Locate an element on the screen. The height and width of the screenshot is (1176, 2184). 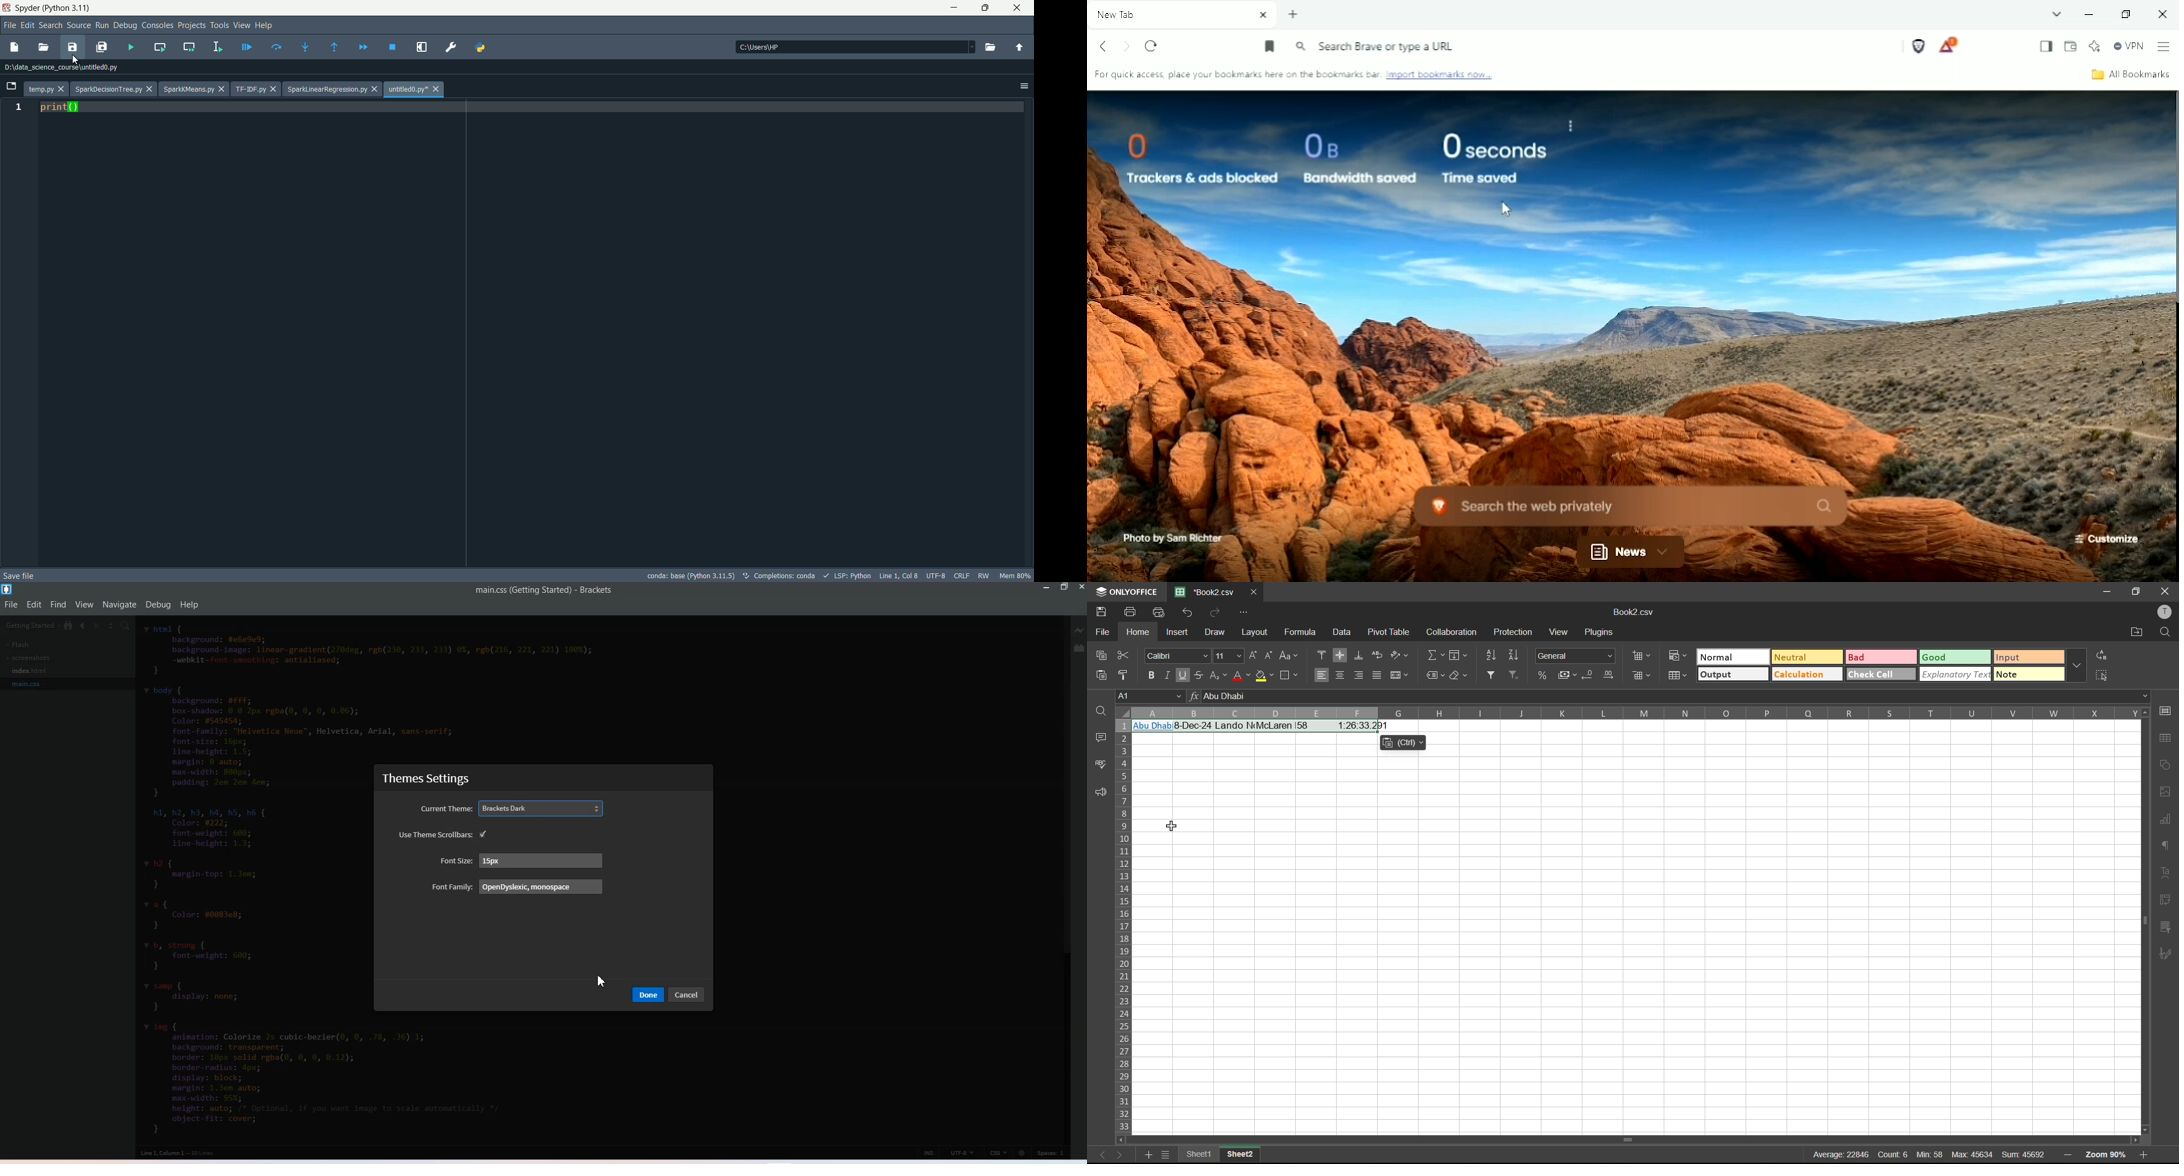
horizontal scrollbar is located at coordinates (1632, 1139).